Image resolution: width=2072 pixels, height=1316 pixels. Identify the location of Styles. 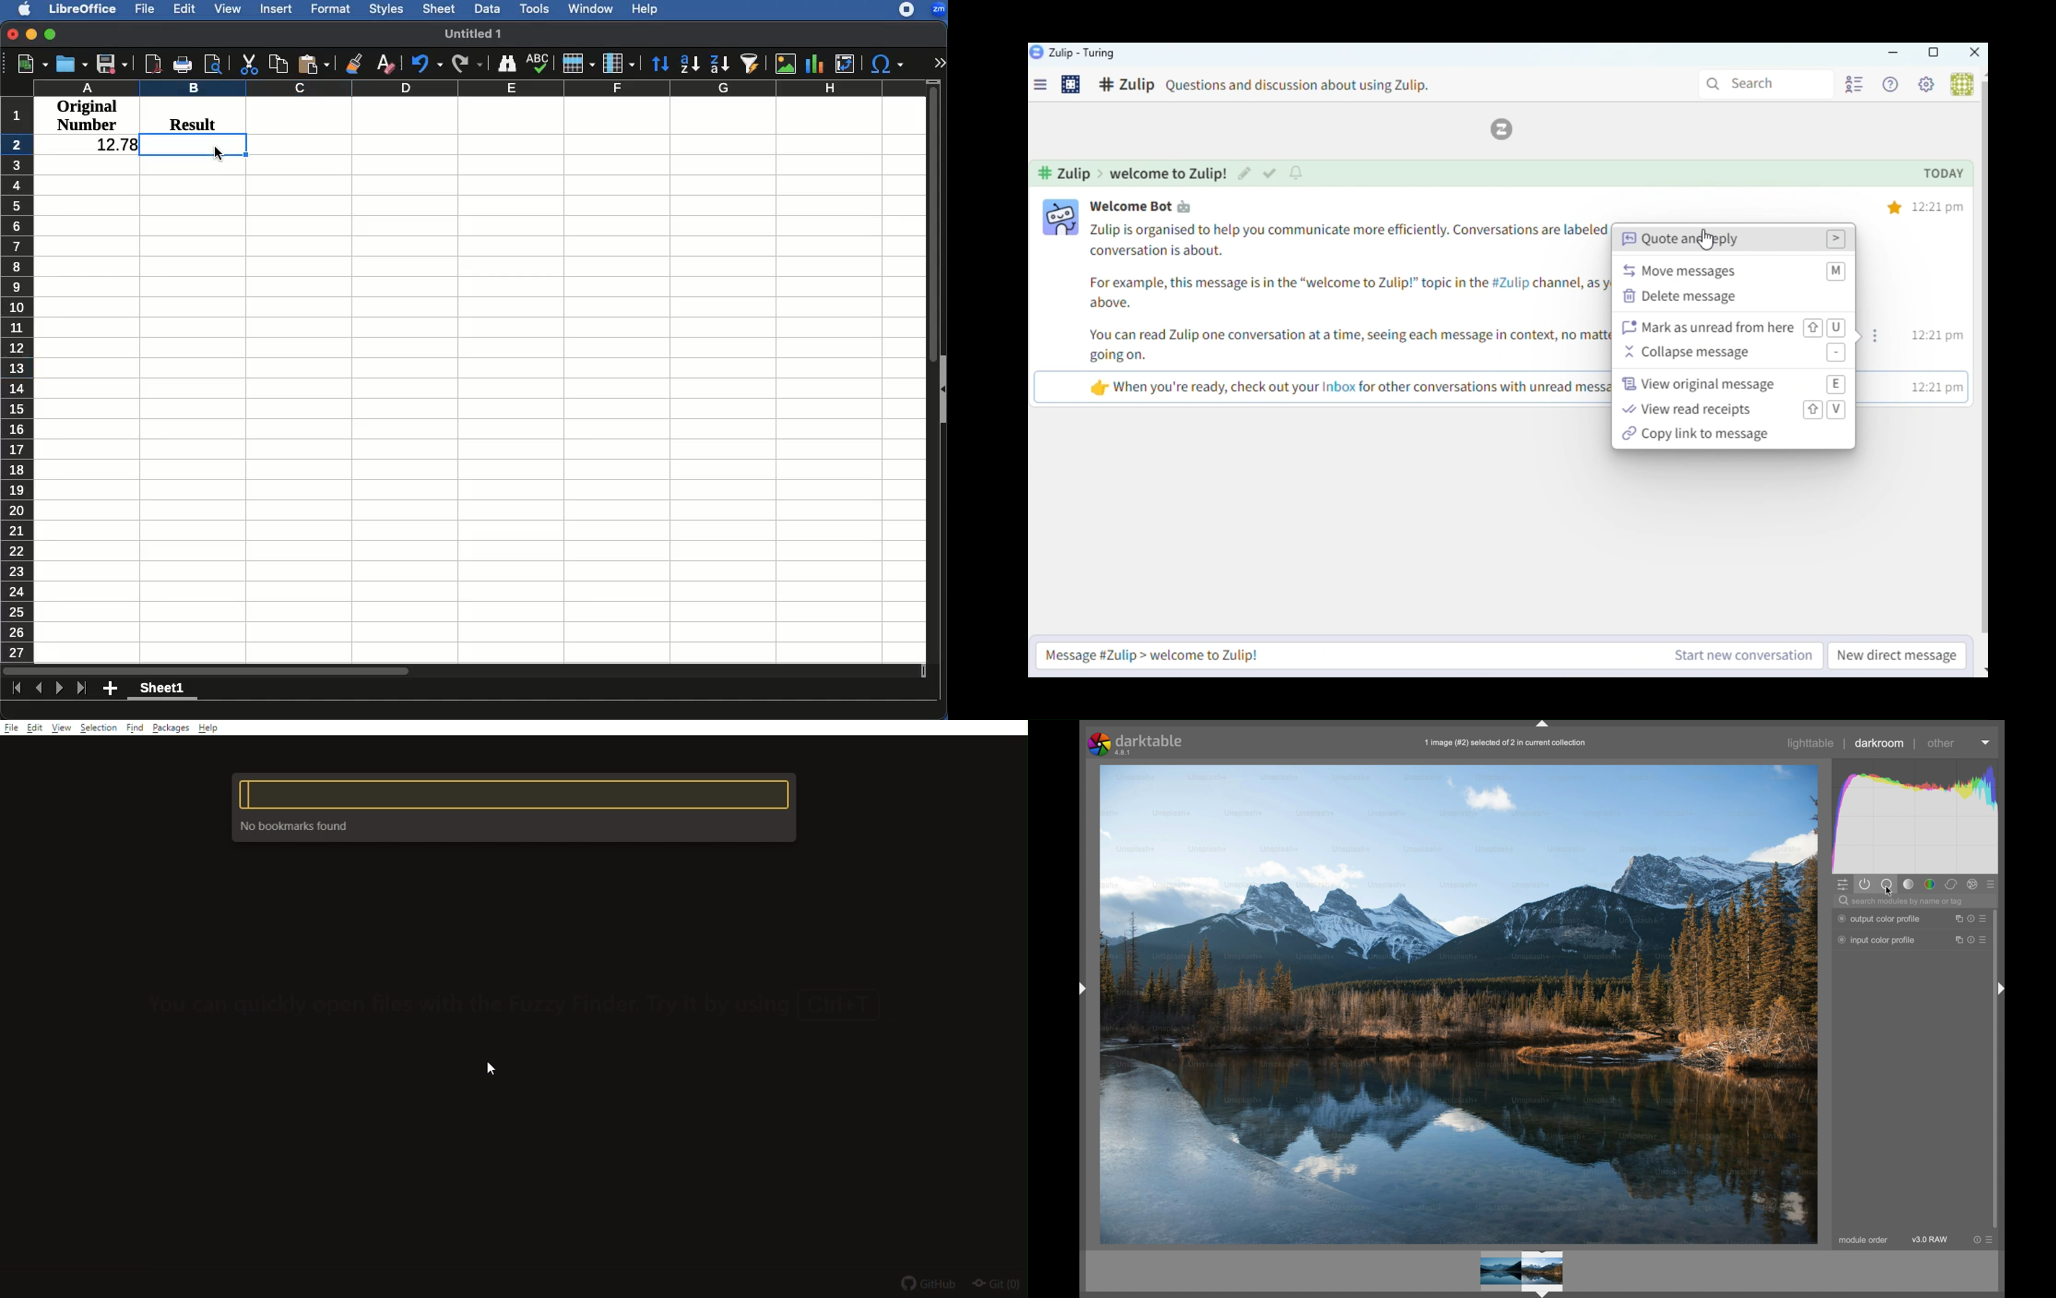
(389, 8).